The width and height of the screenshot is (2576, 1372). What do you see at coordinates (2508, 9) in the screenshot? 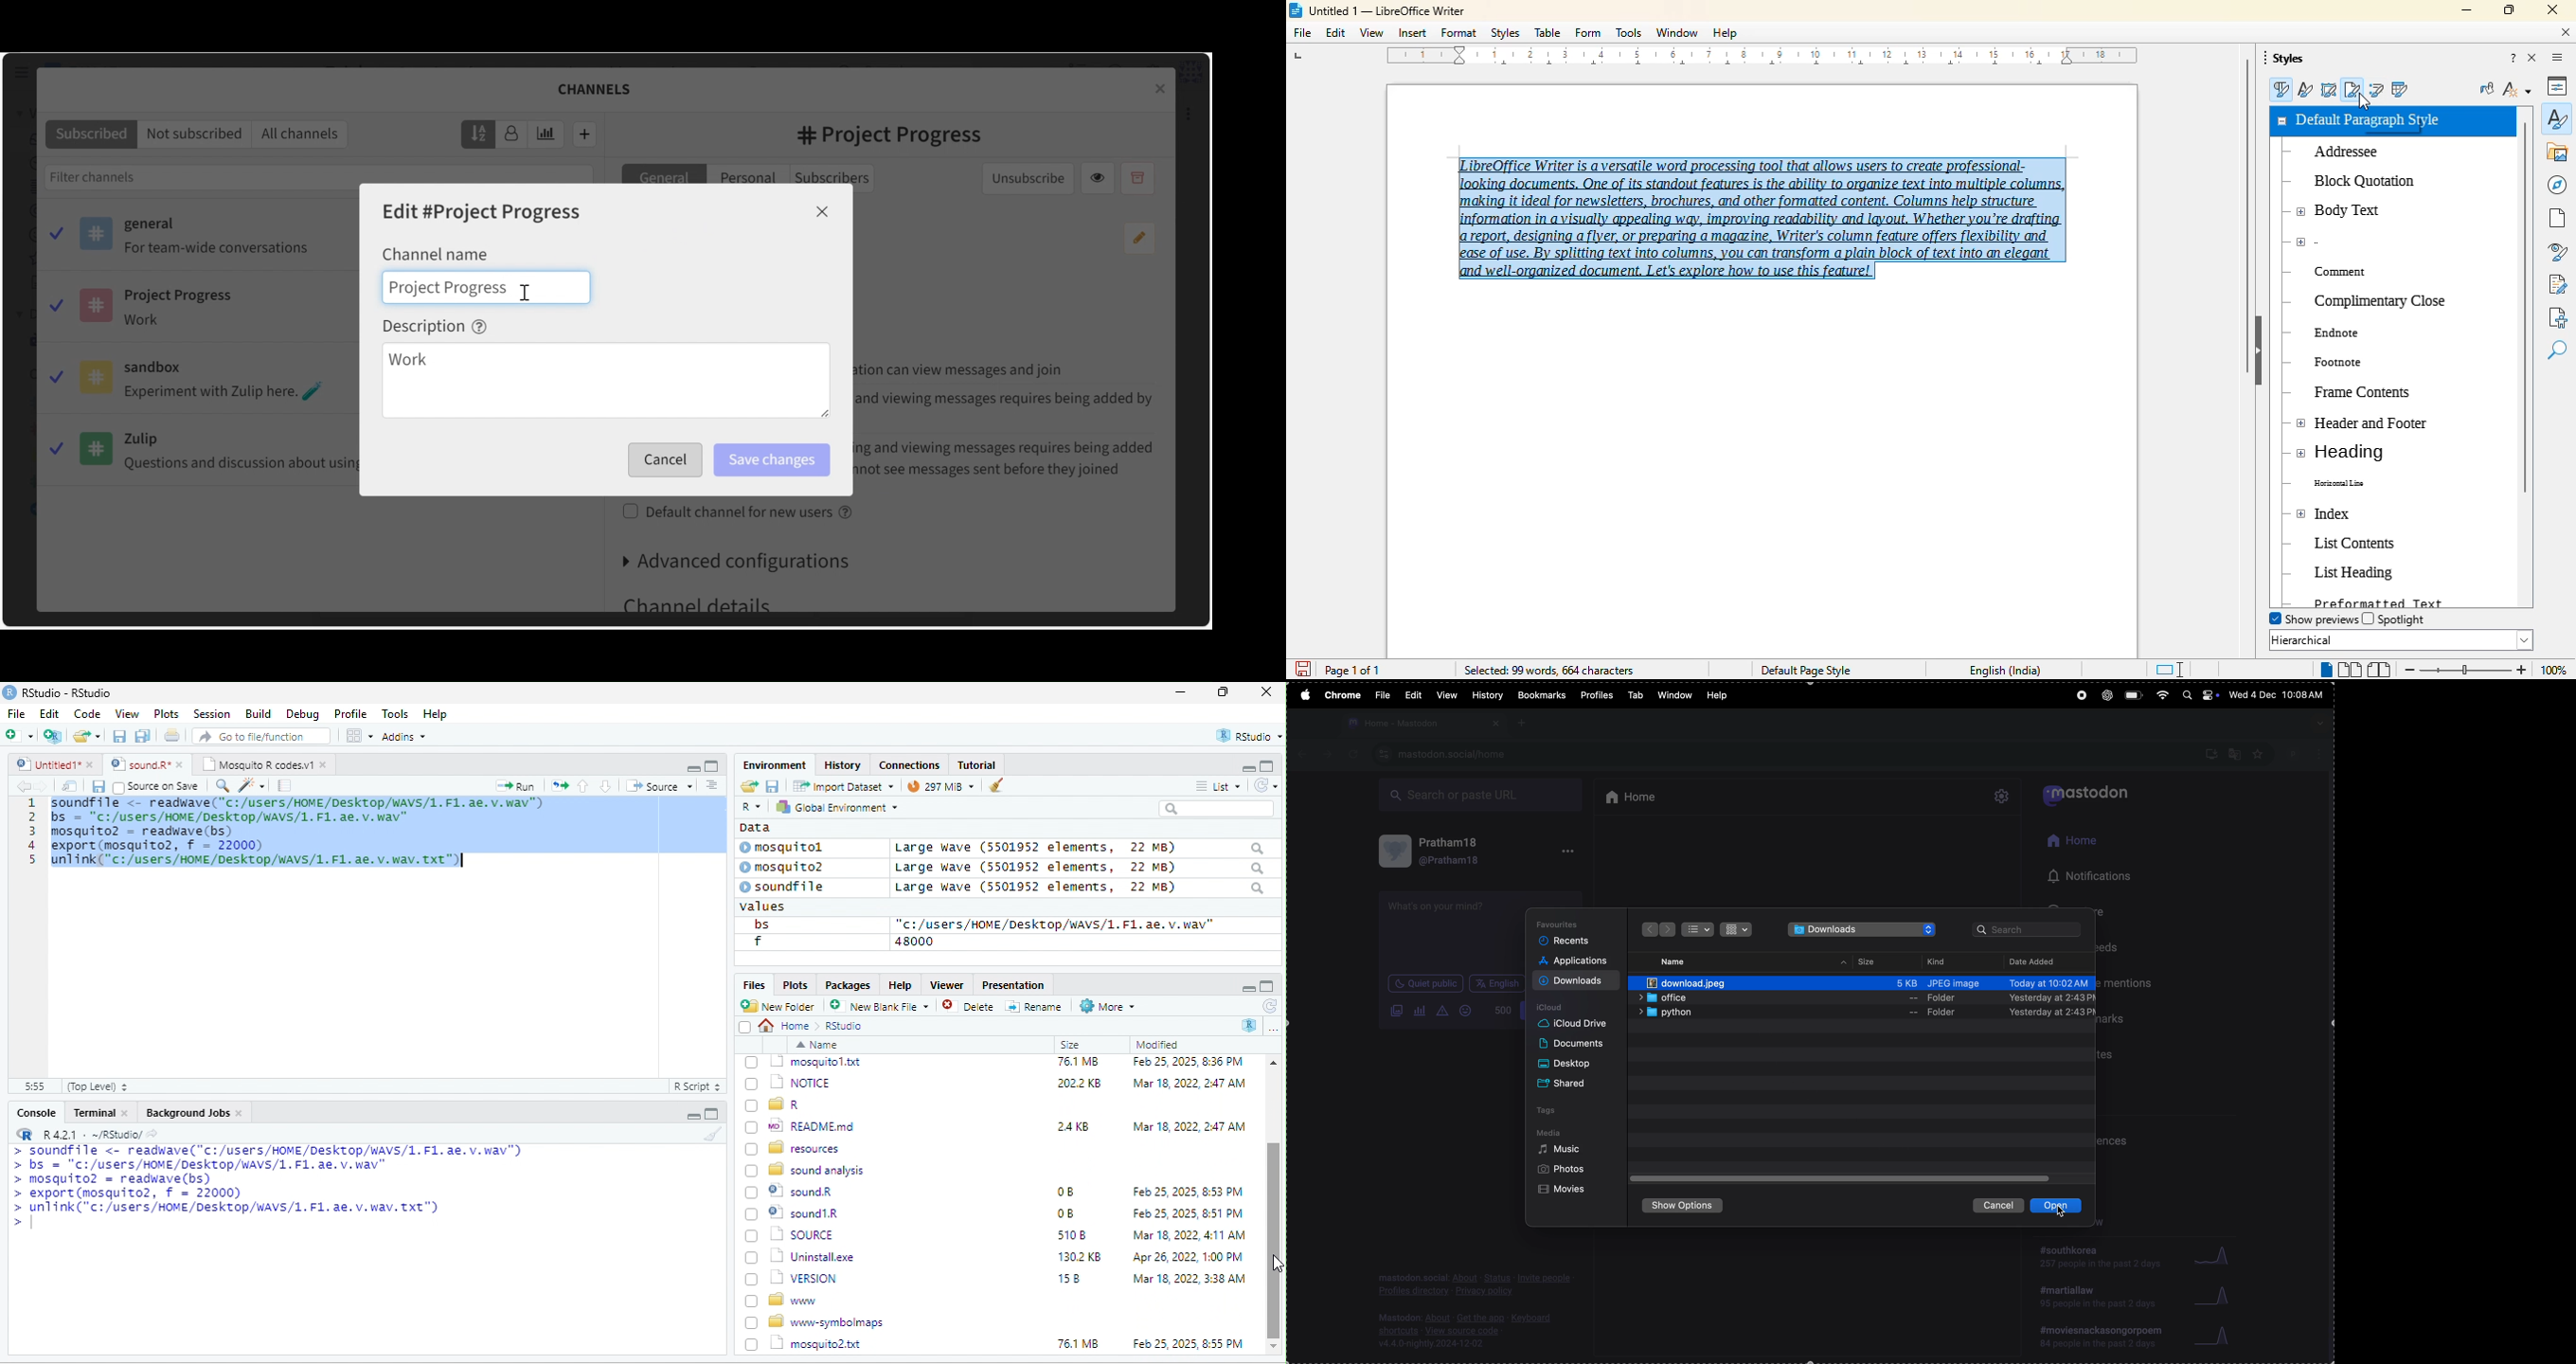
I see `maximize` at bounding box center [2508, 9].